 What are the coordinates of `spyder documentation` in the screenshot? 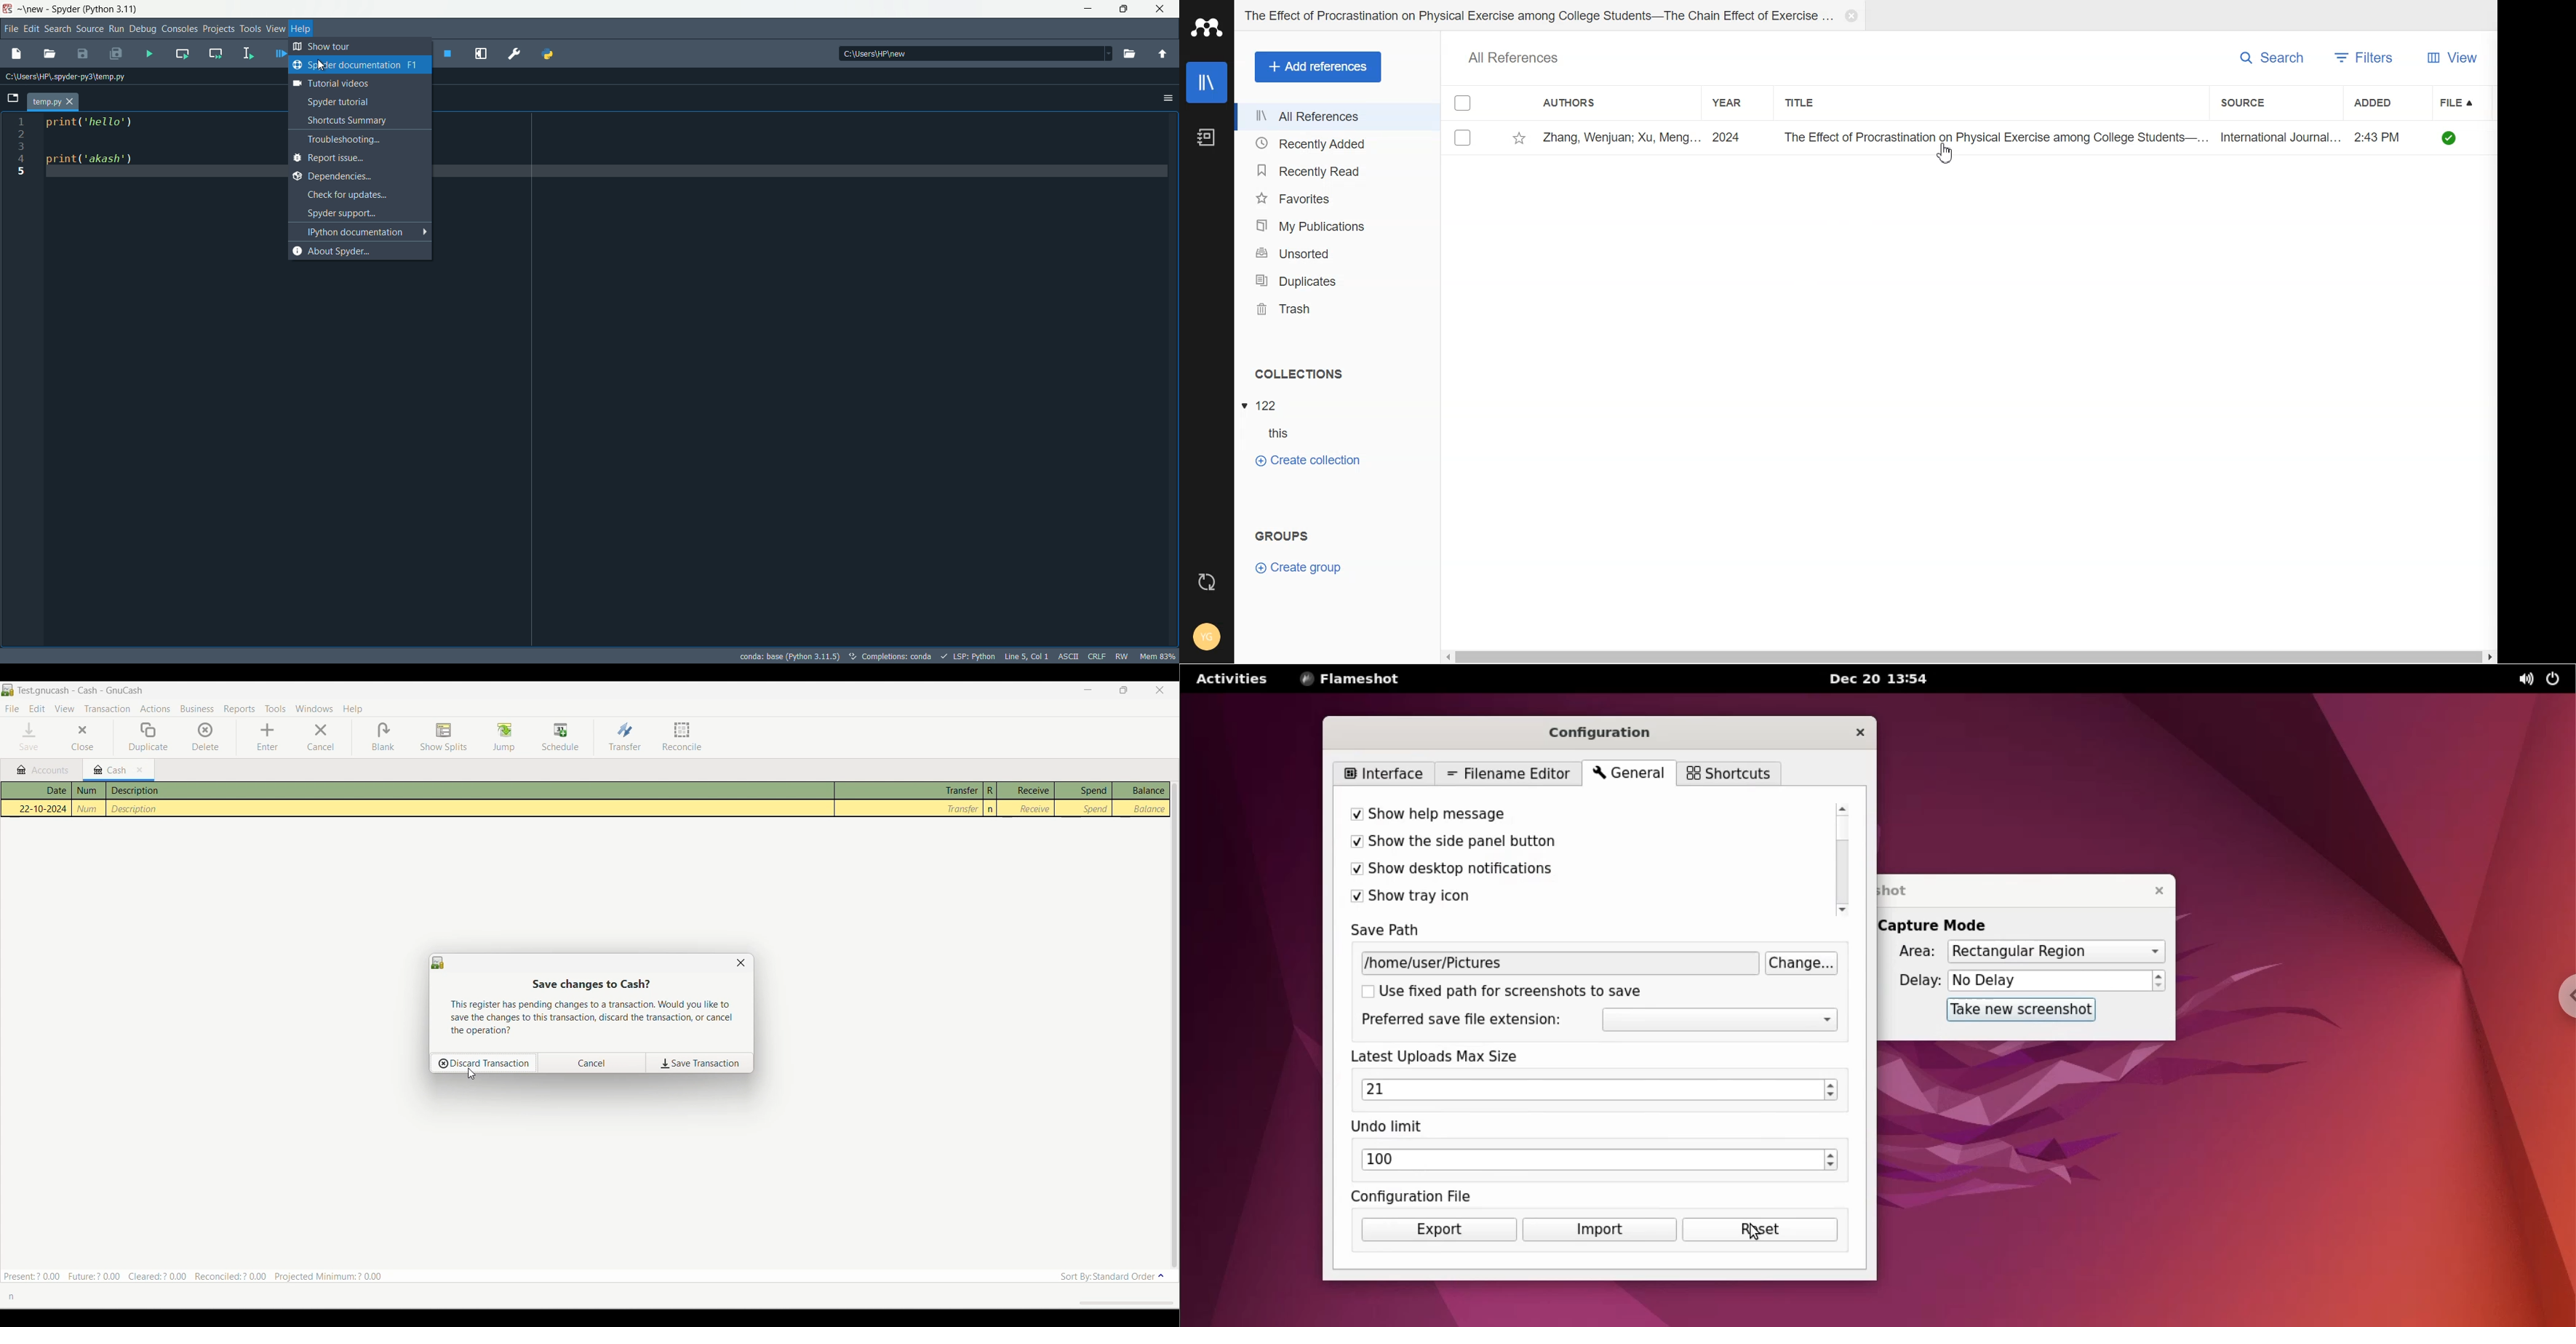 It's located at (356, 64).